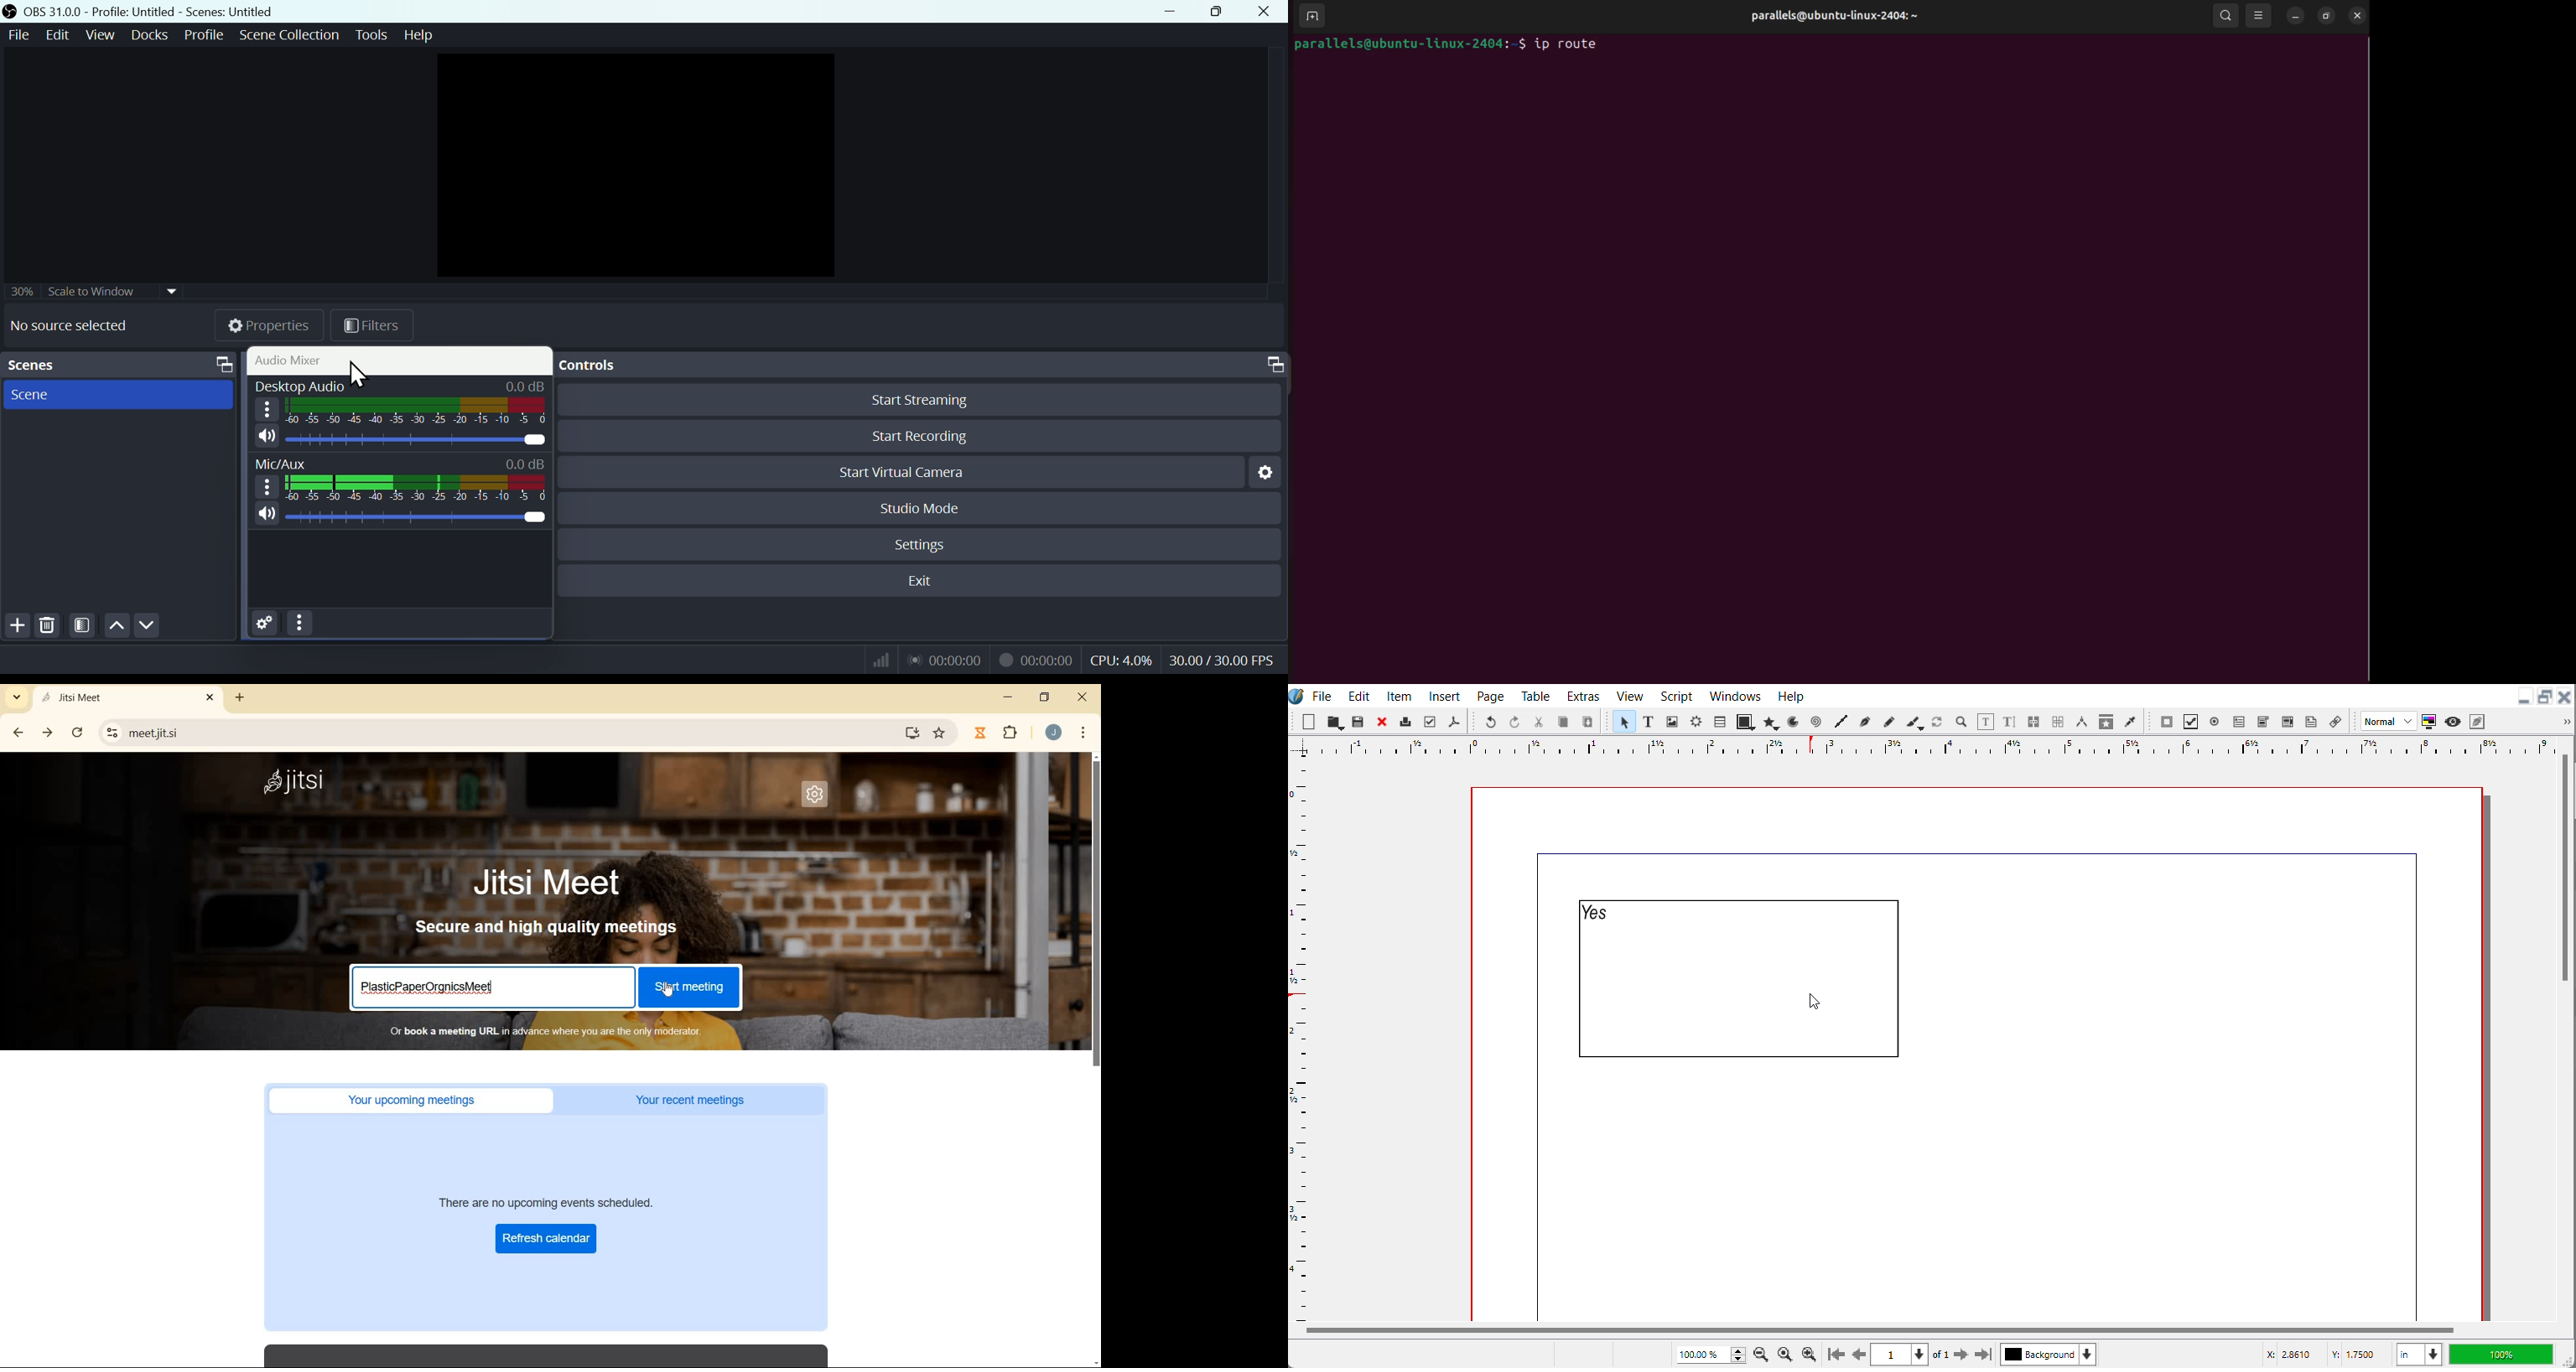 The width and height of the screenshot is (2576, 1372). Describe the element at coordinates (555, 1031) in the screenshot. I see `or book a meeting URL in advance` at that location.